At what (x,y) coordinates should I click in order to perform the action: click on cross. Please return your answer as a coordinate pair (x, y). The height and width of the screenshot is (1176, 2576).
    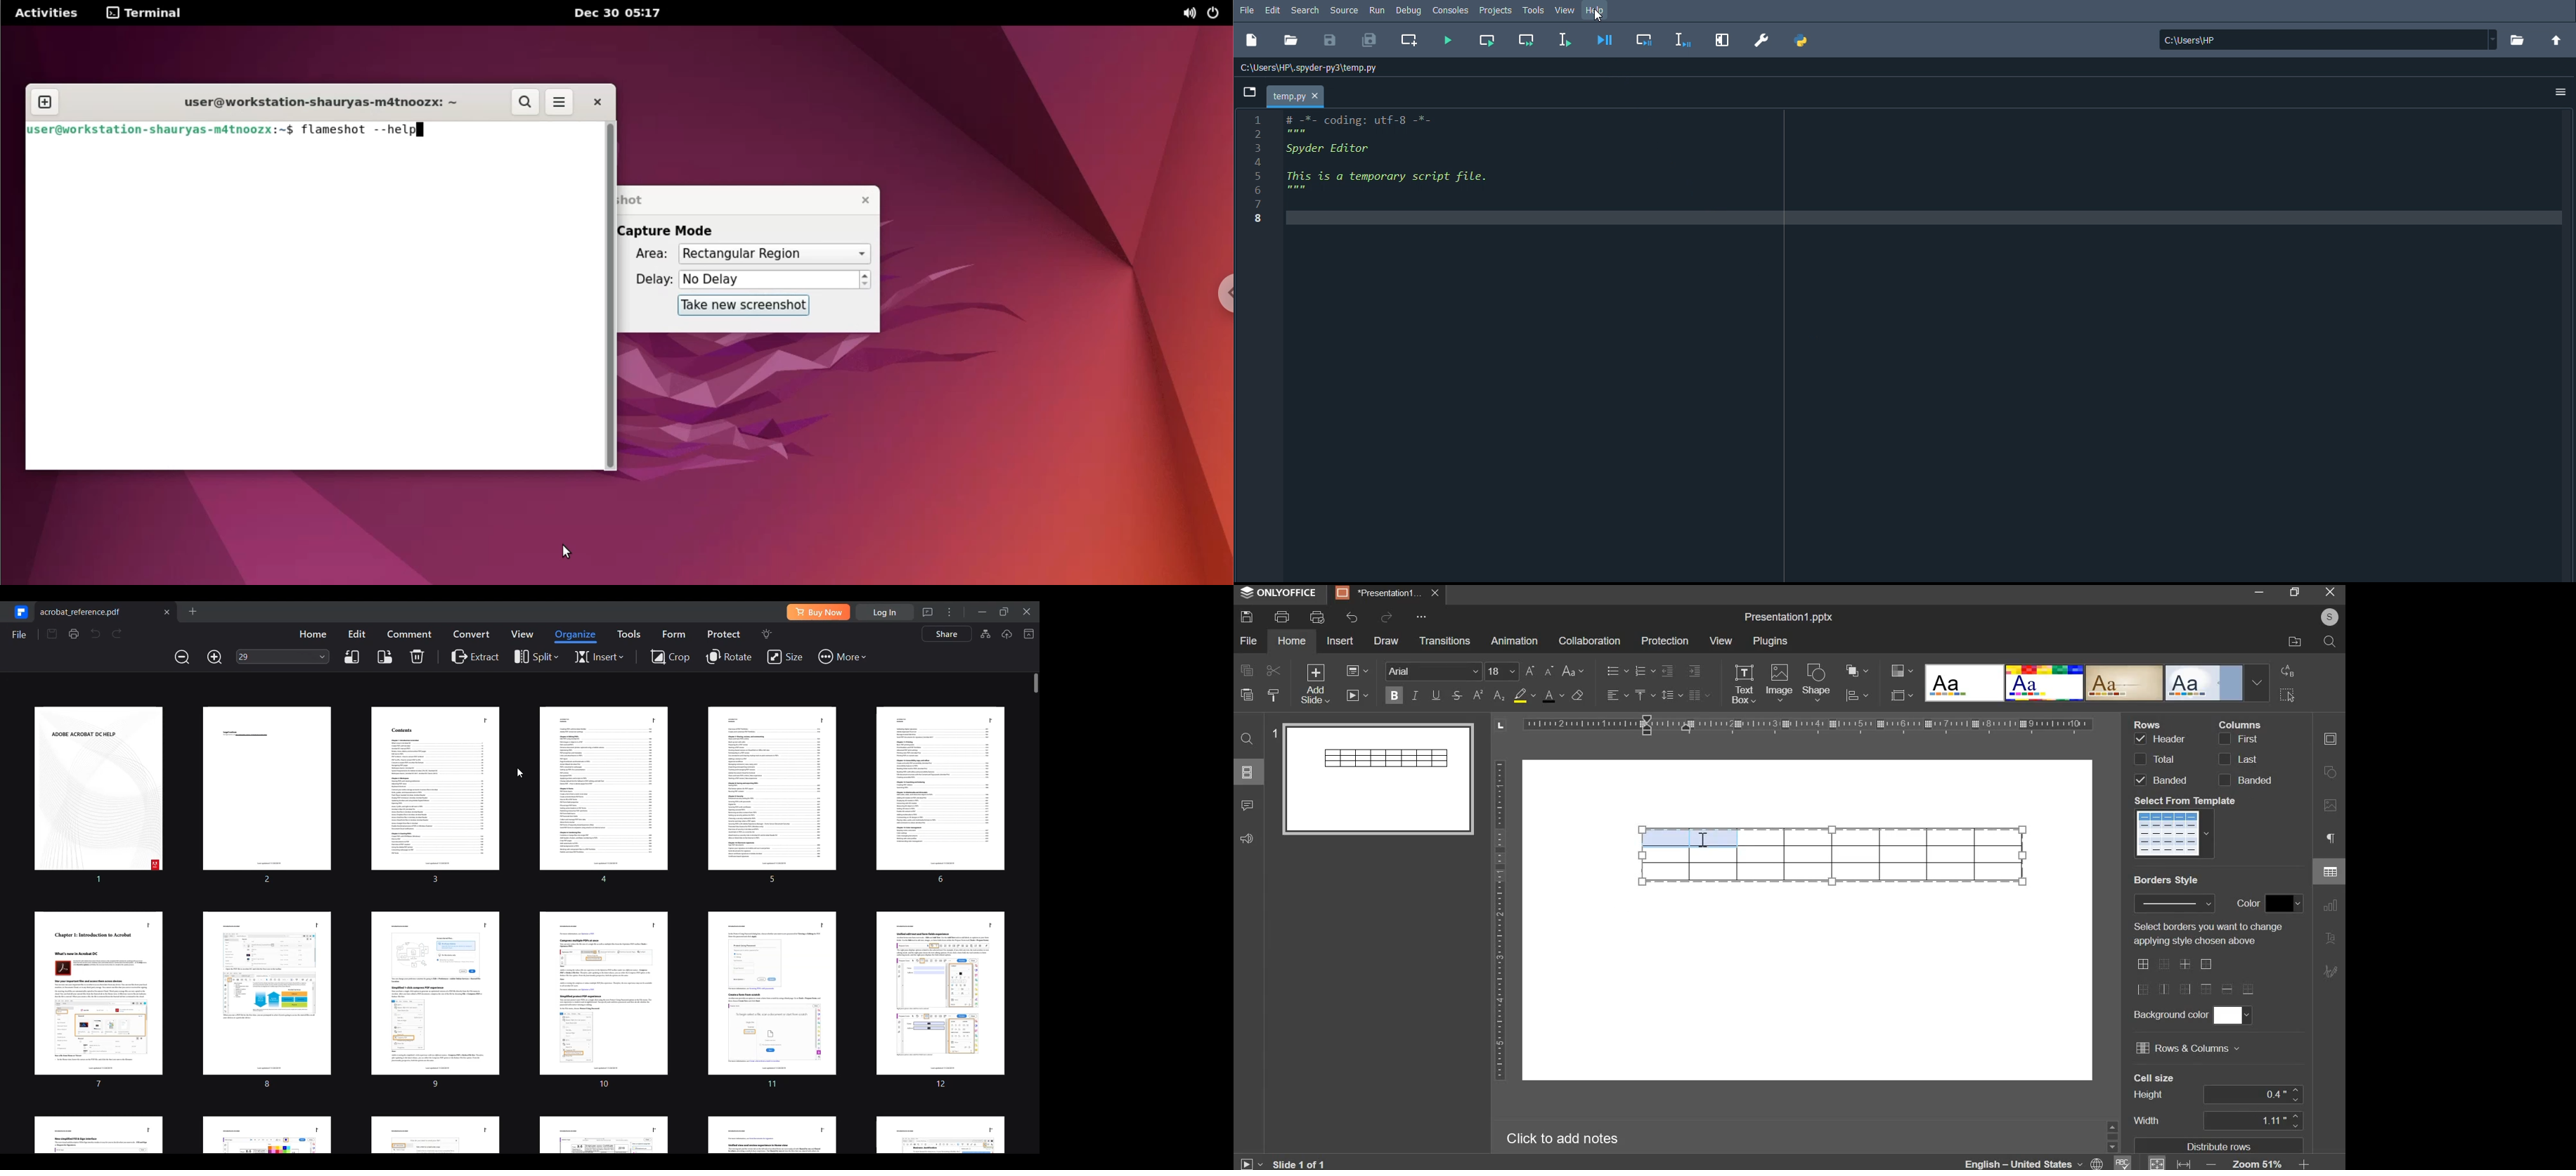
    Looking at the image, I should click on (1315, 96).